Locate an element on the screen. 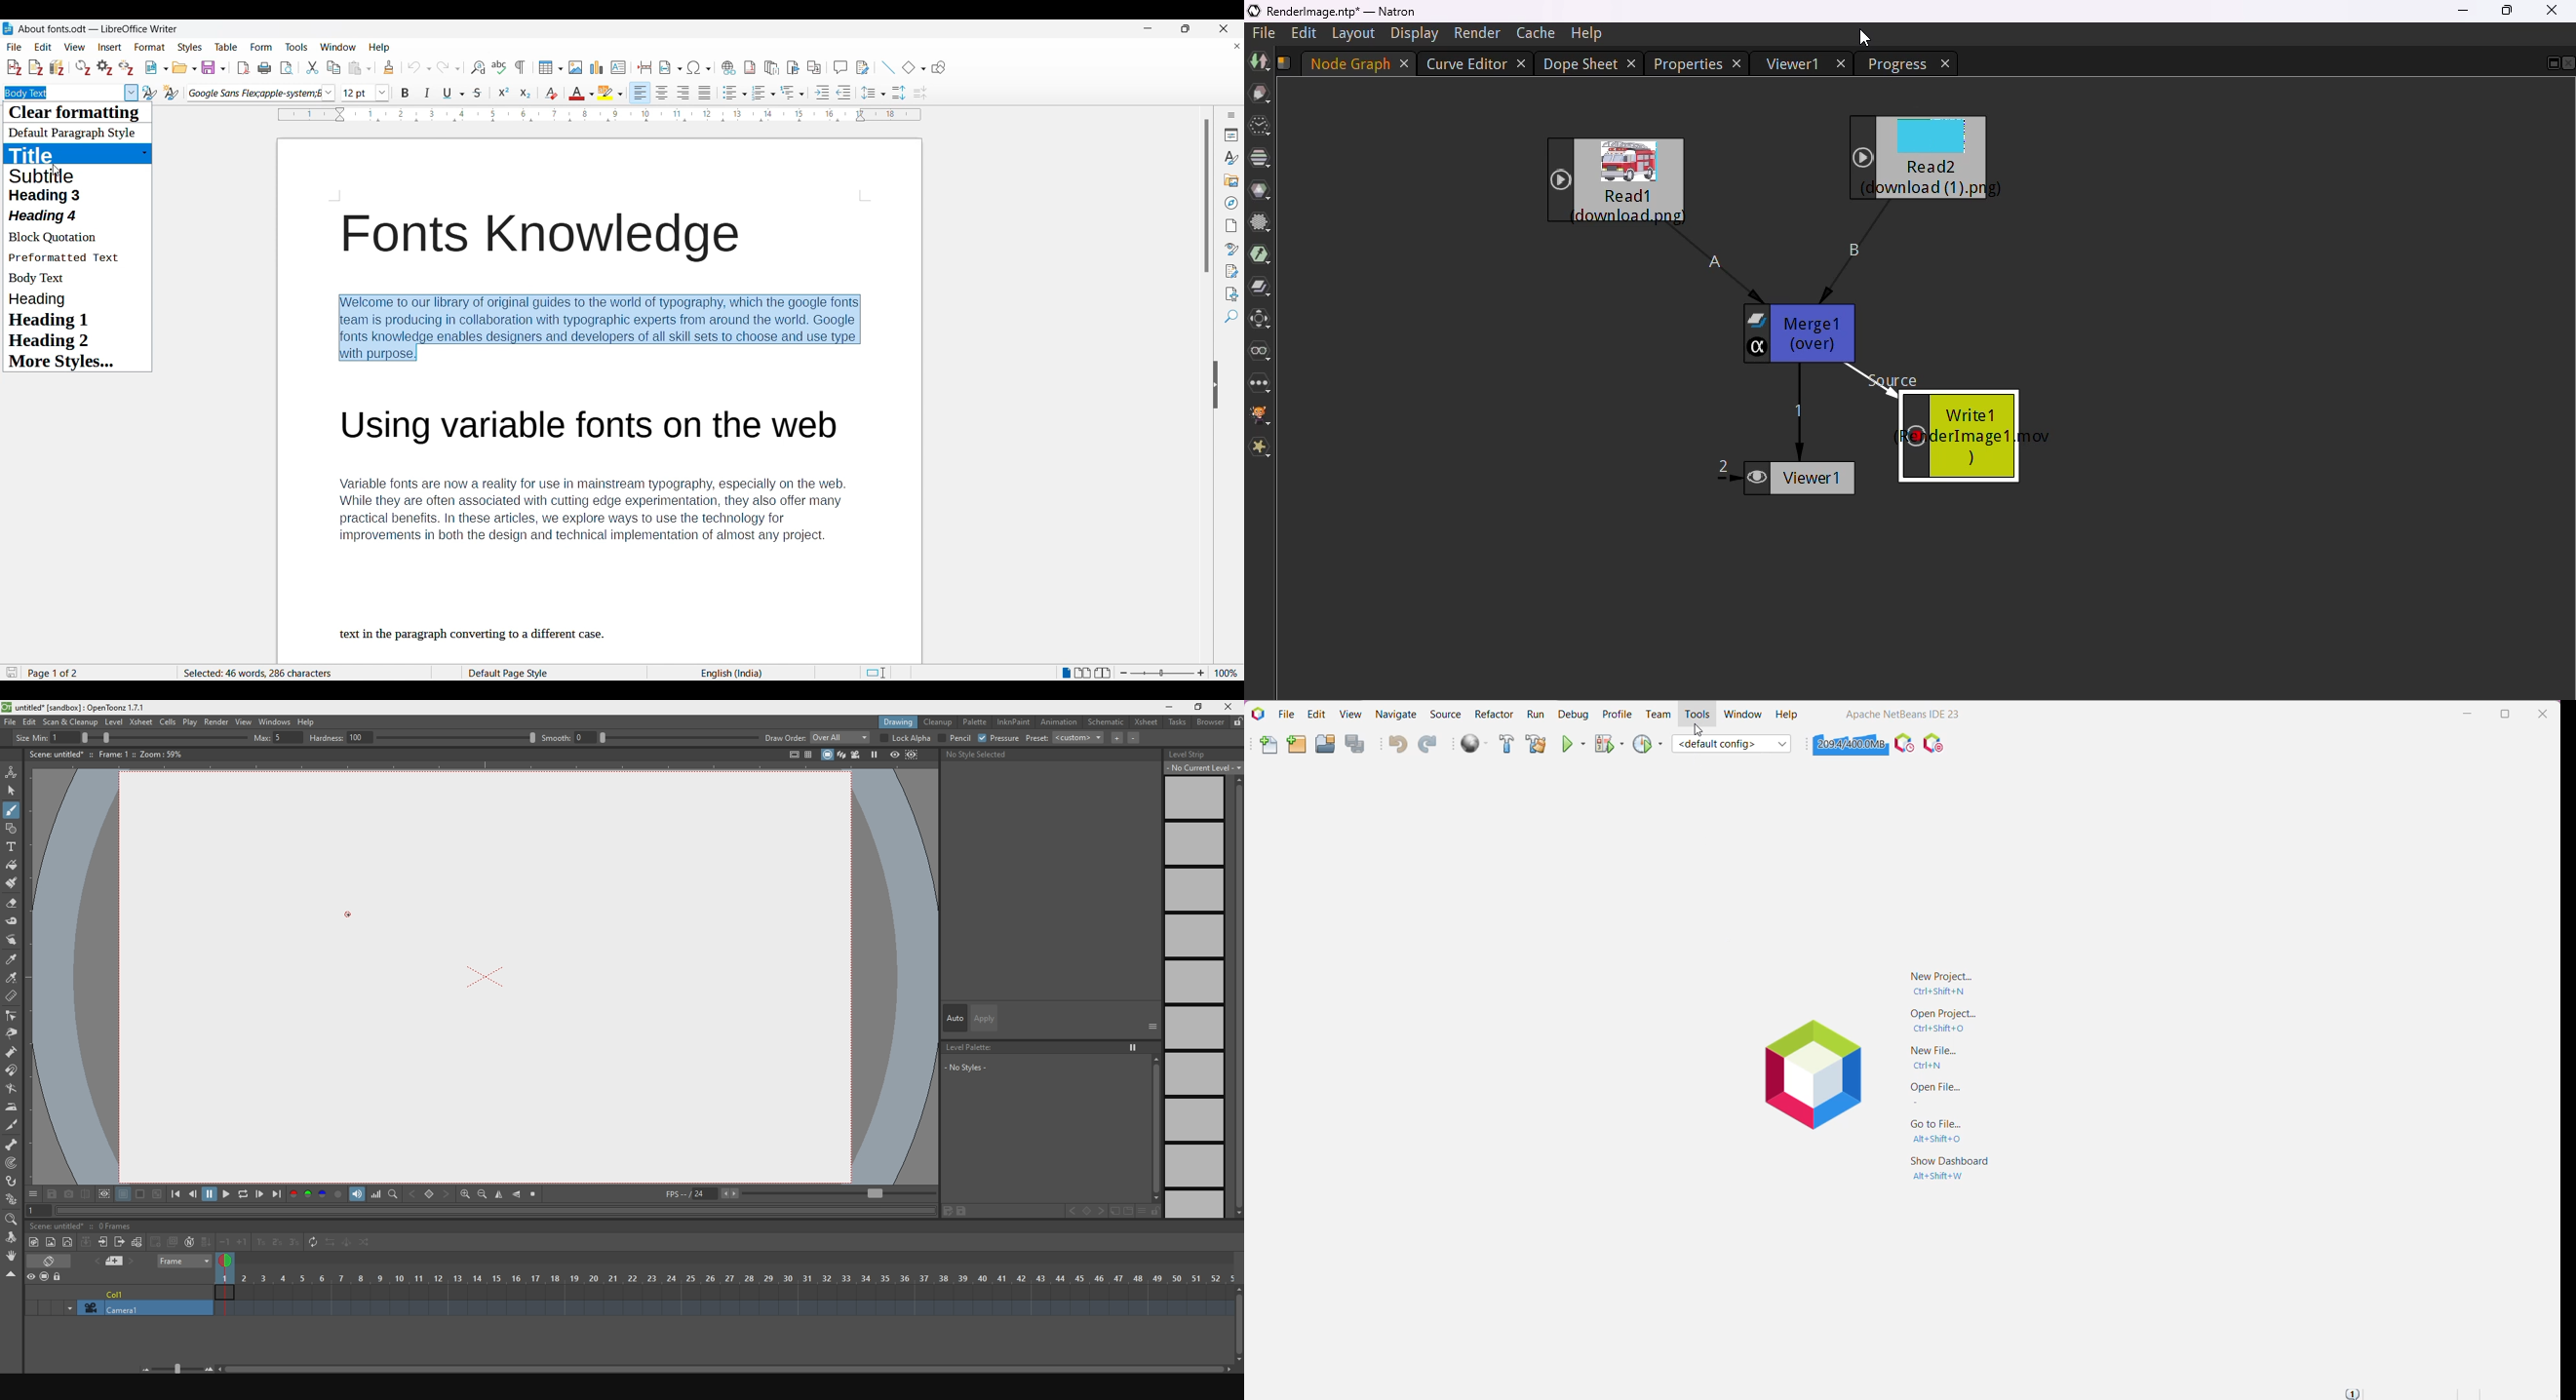  delete is located at coordinates (13, 998).